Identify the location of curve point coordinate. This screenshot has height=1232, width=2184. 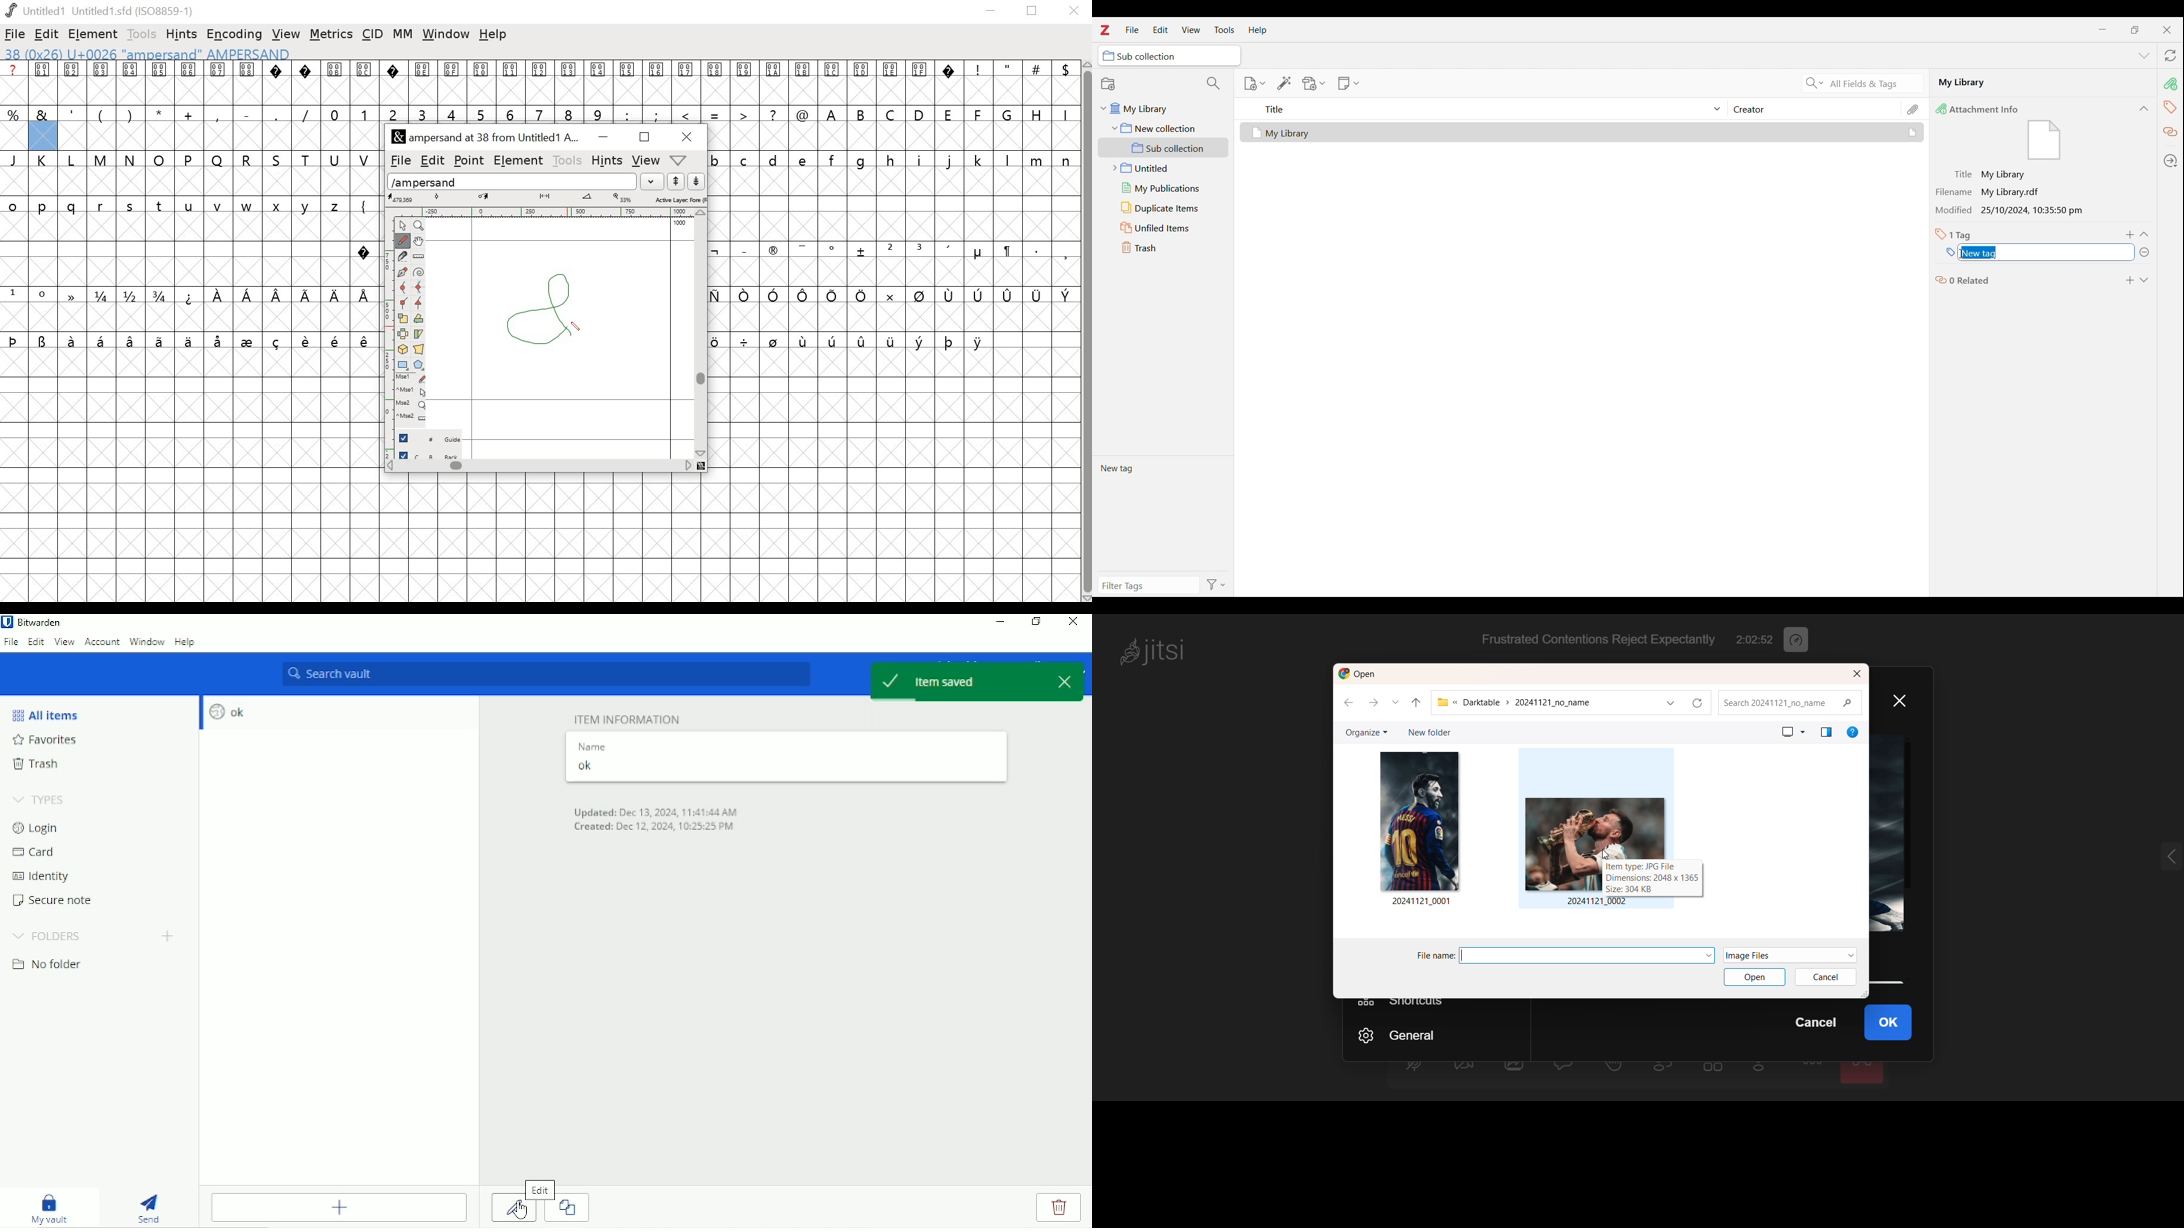
(437, 198).